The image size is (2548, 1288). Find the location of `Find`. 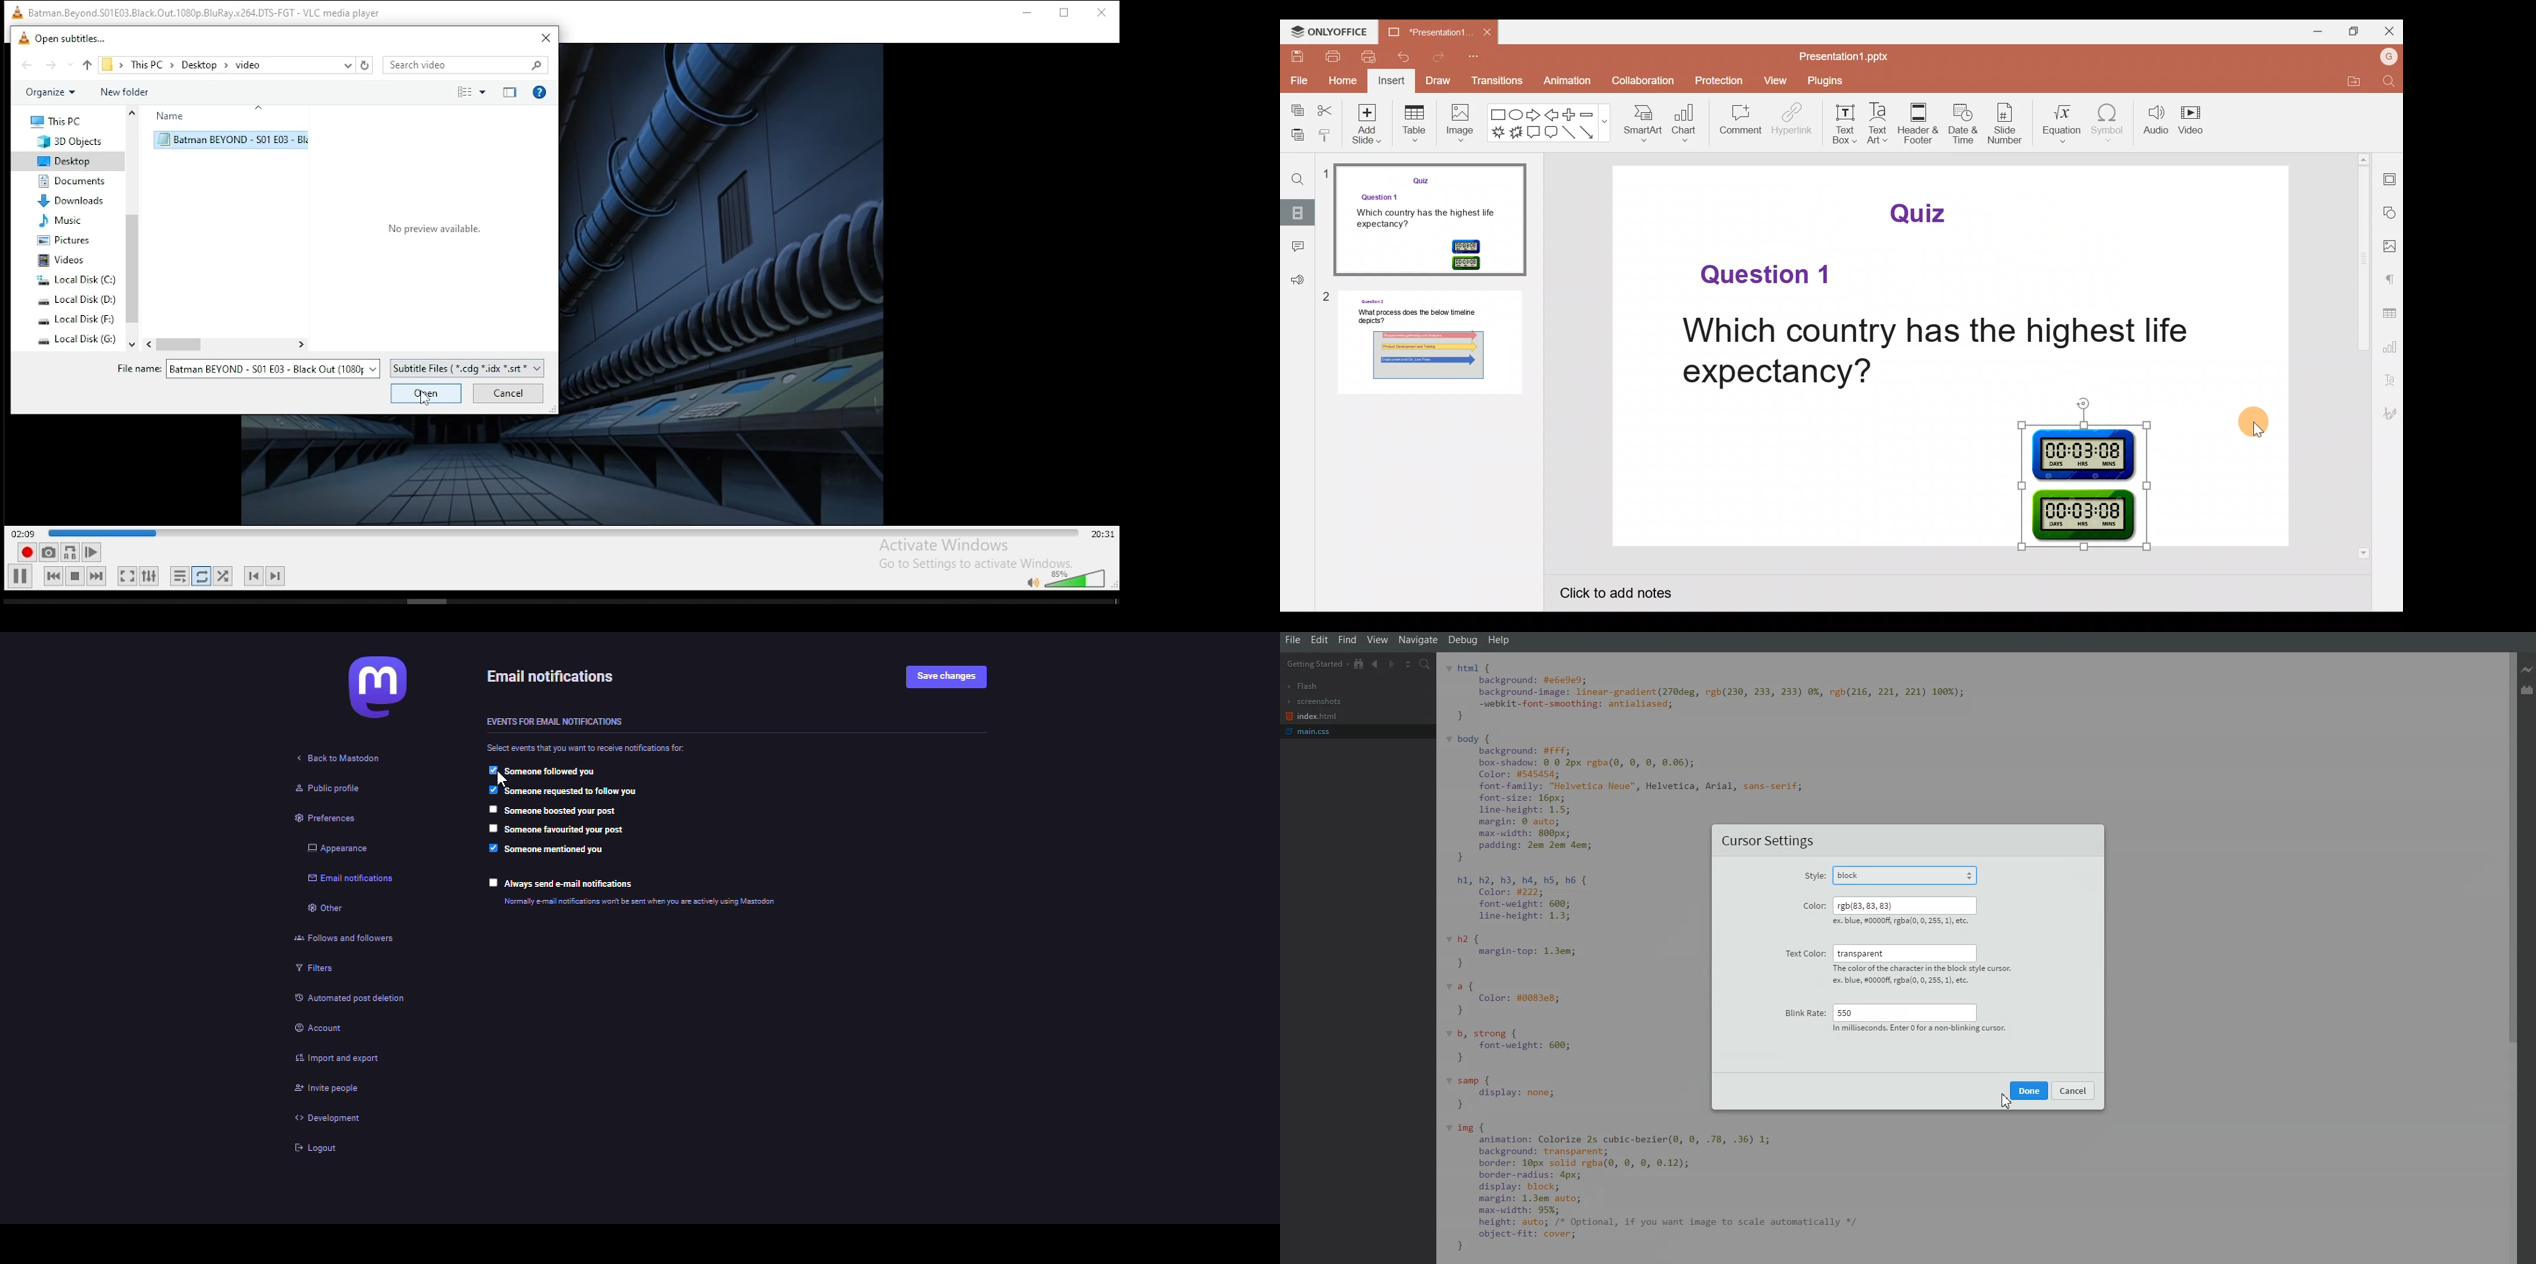

Find is located at coordinates (2387, 83).